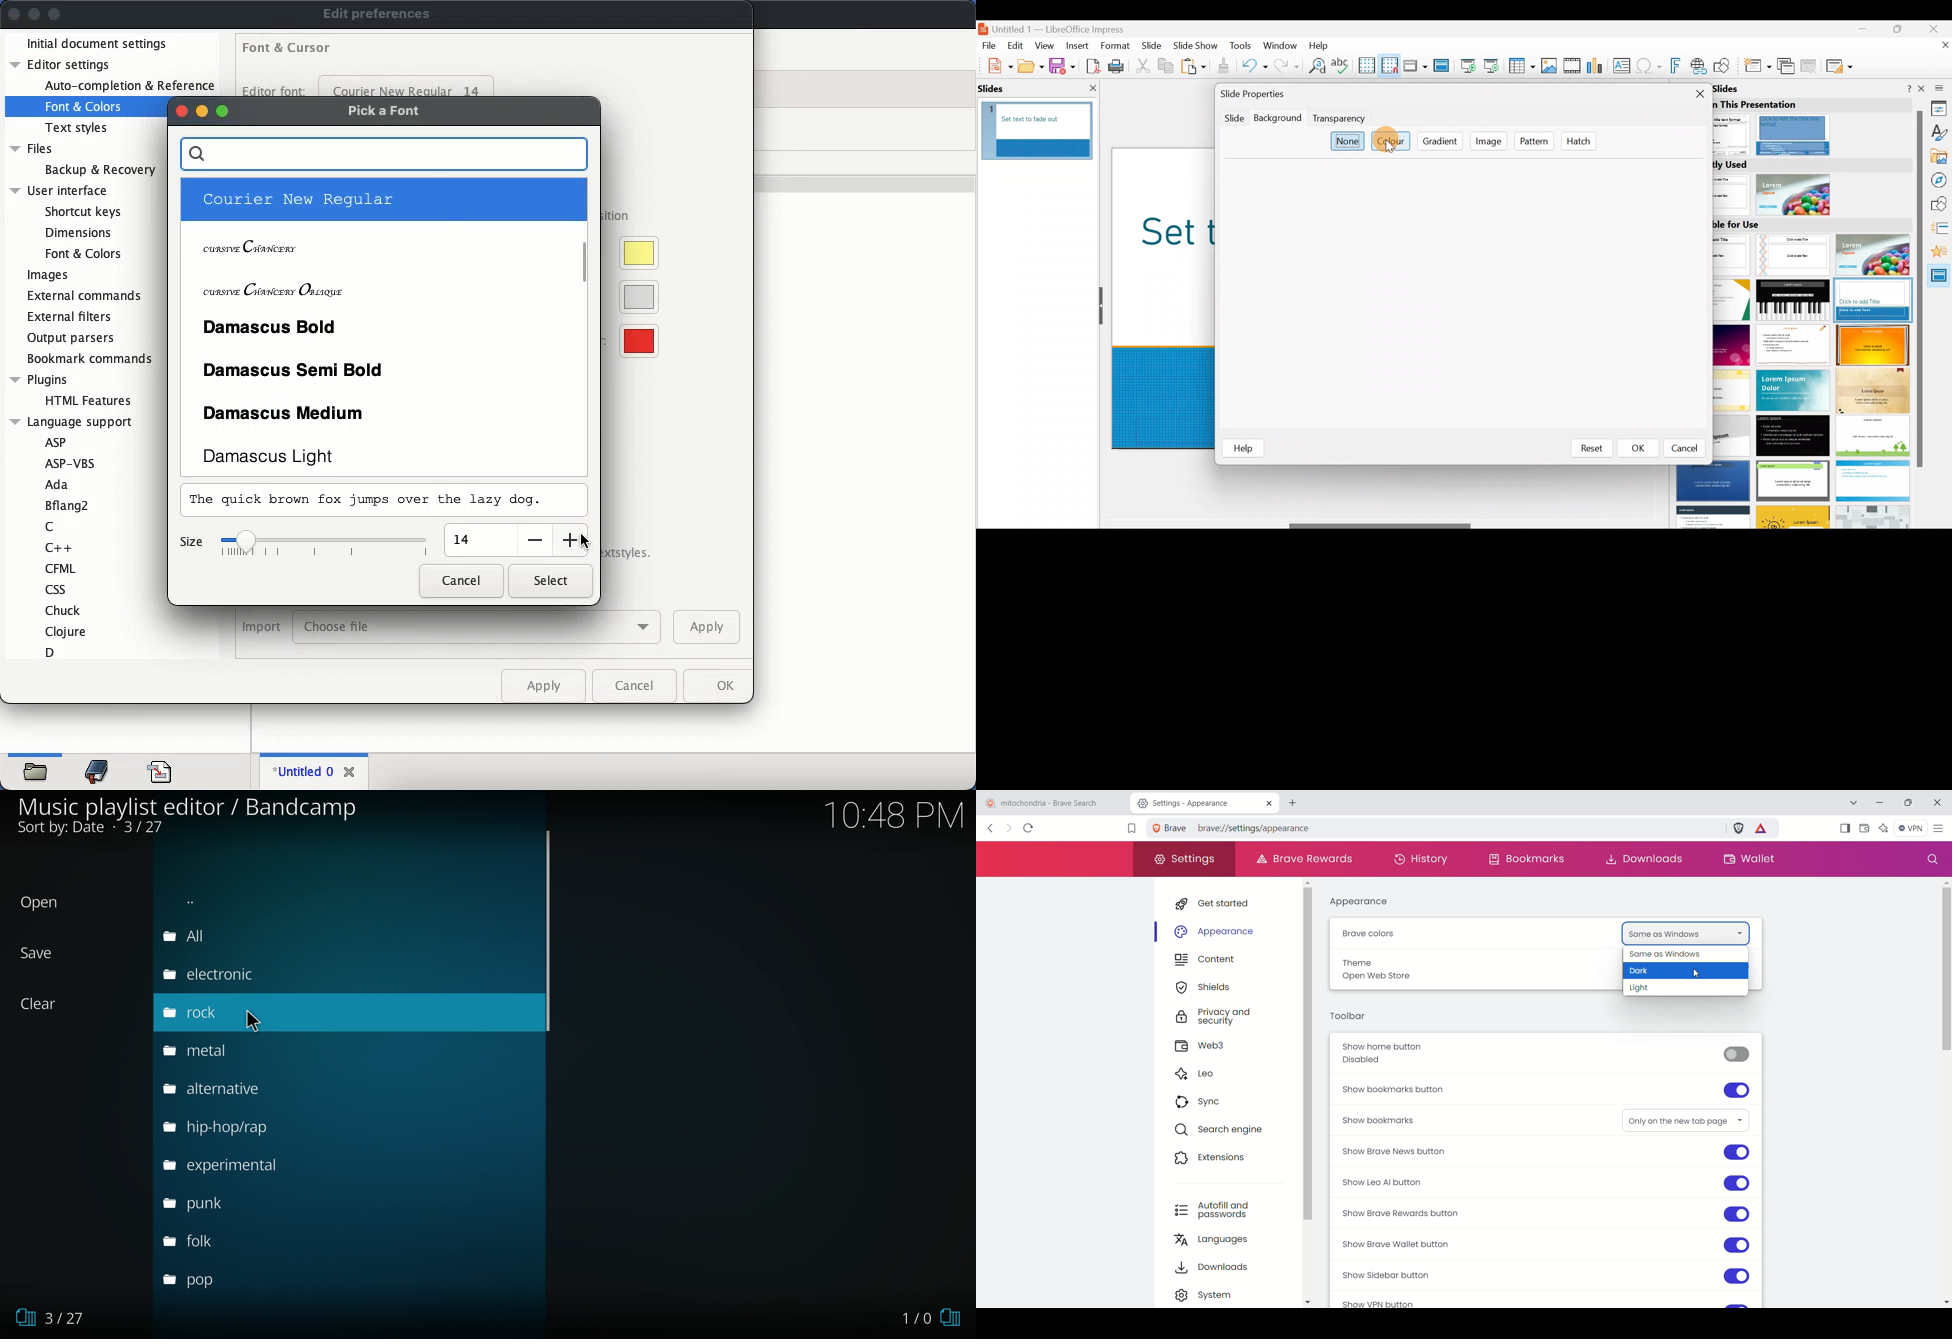  I want to click on experimental, so click(236, 1167).